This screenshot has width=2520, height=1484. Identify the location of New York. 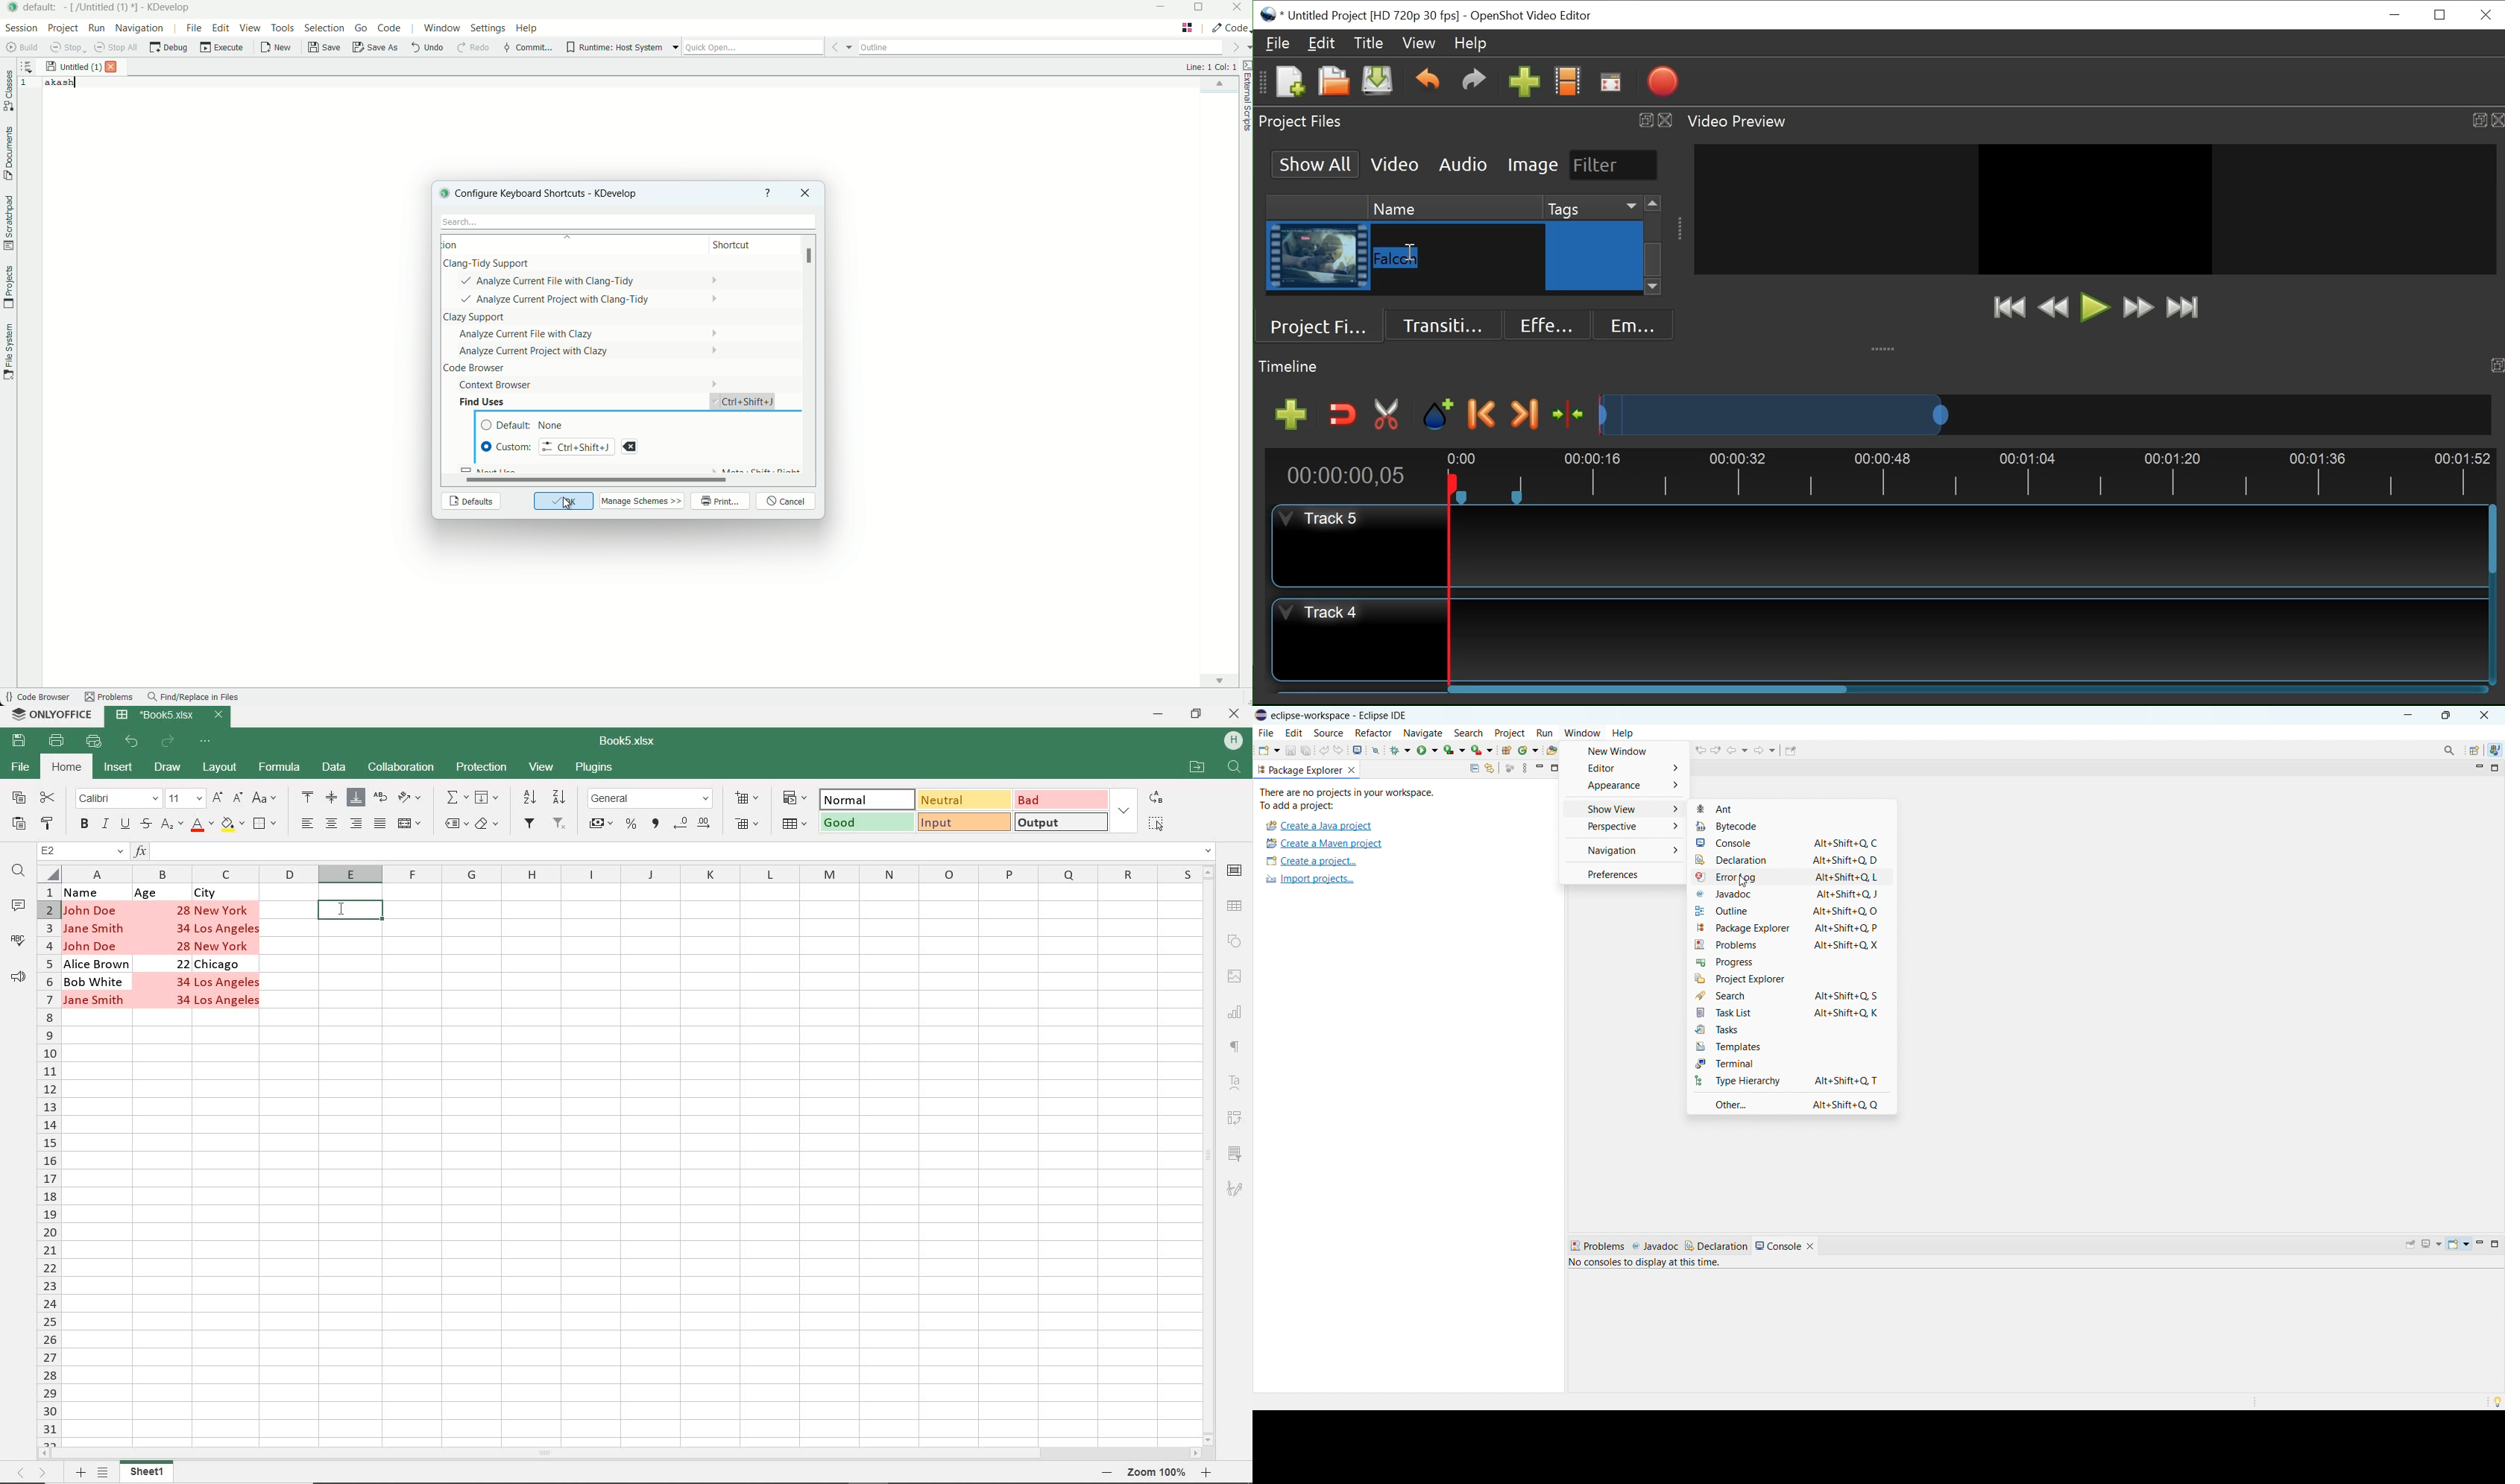
(224, 909).